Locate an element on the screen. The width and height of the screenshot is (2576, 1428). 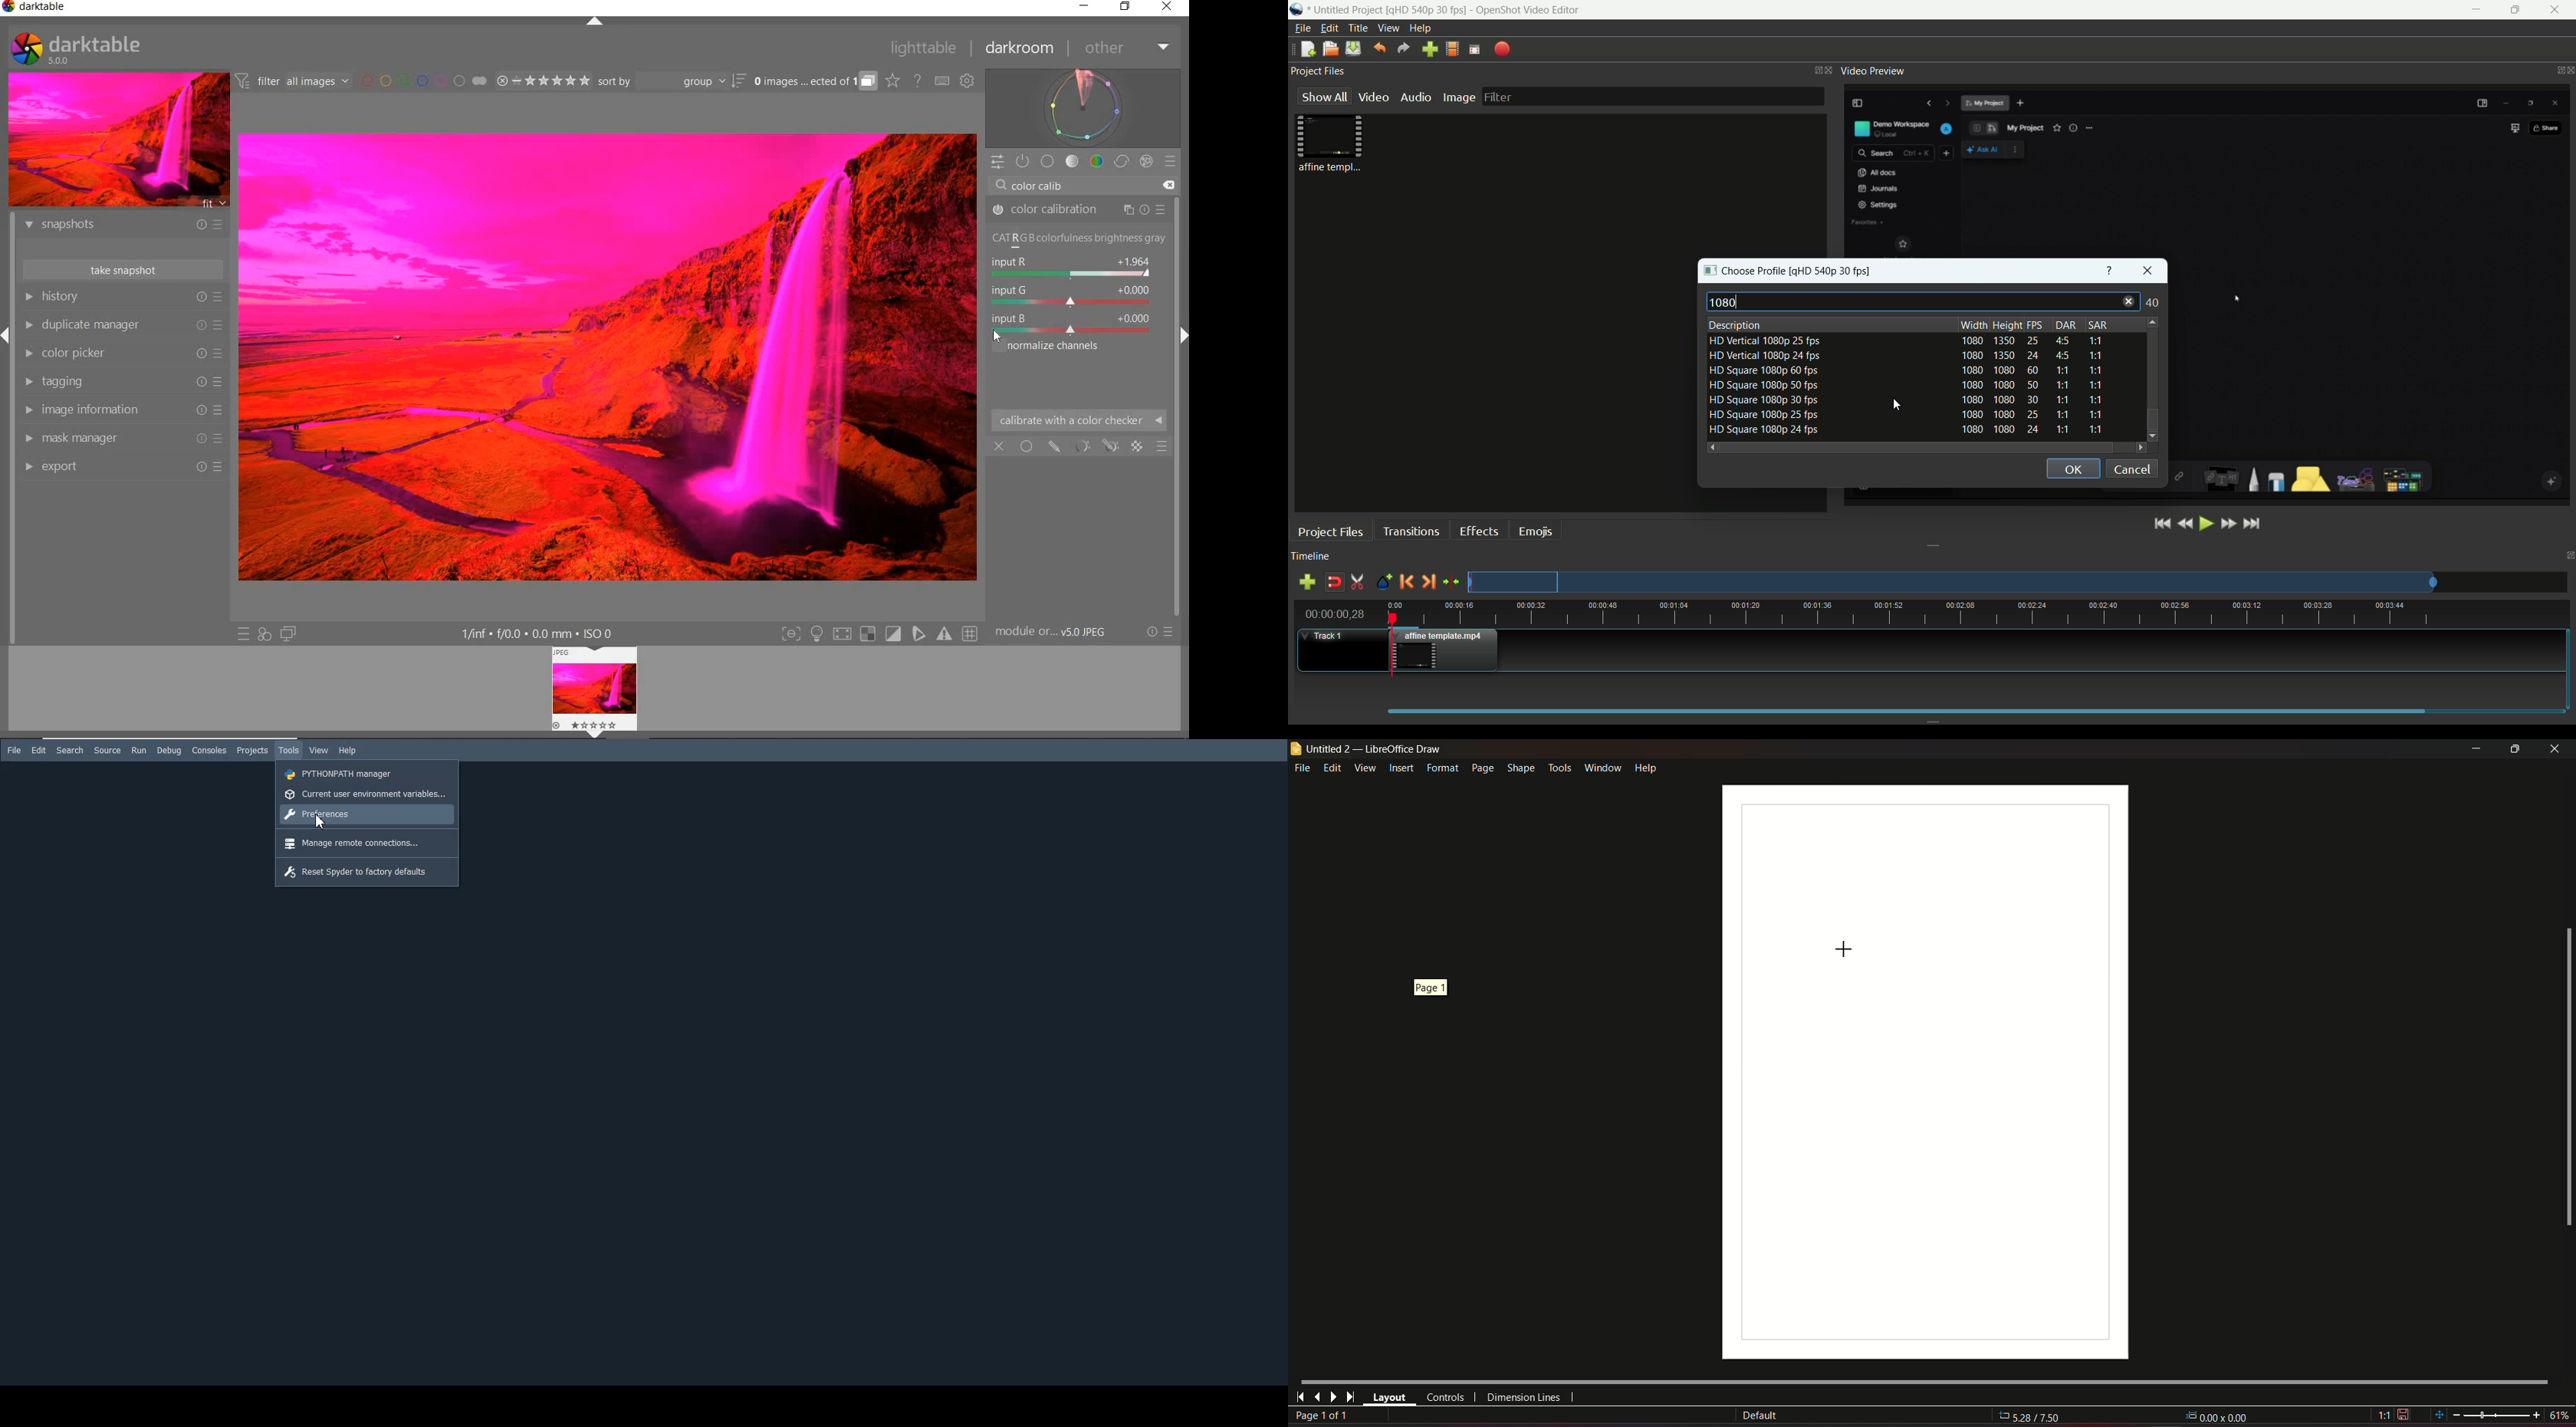
first page is located at coordinates (1301, 1396).